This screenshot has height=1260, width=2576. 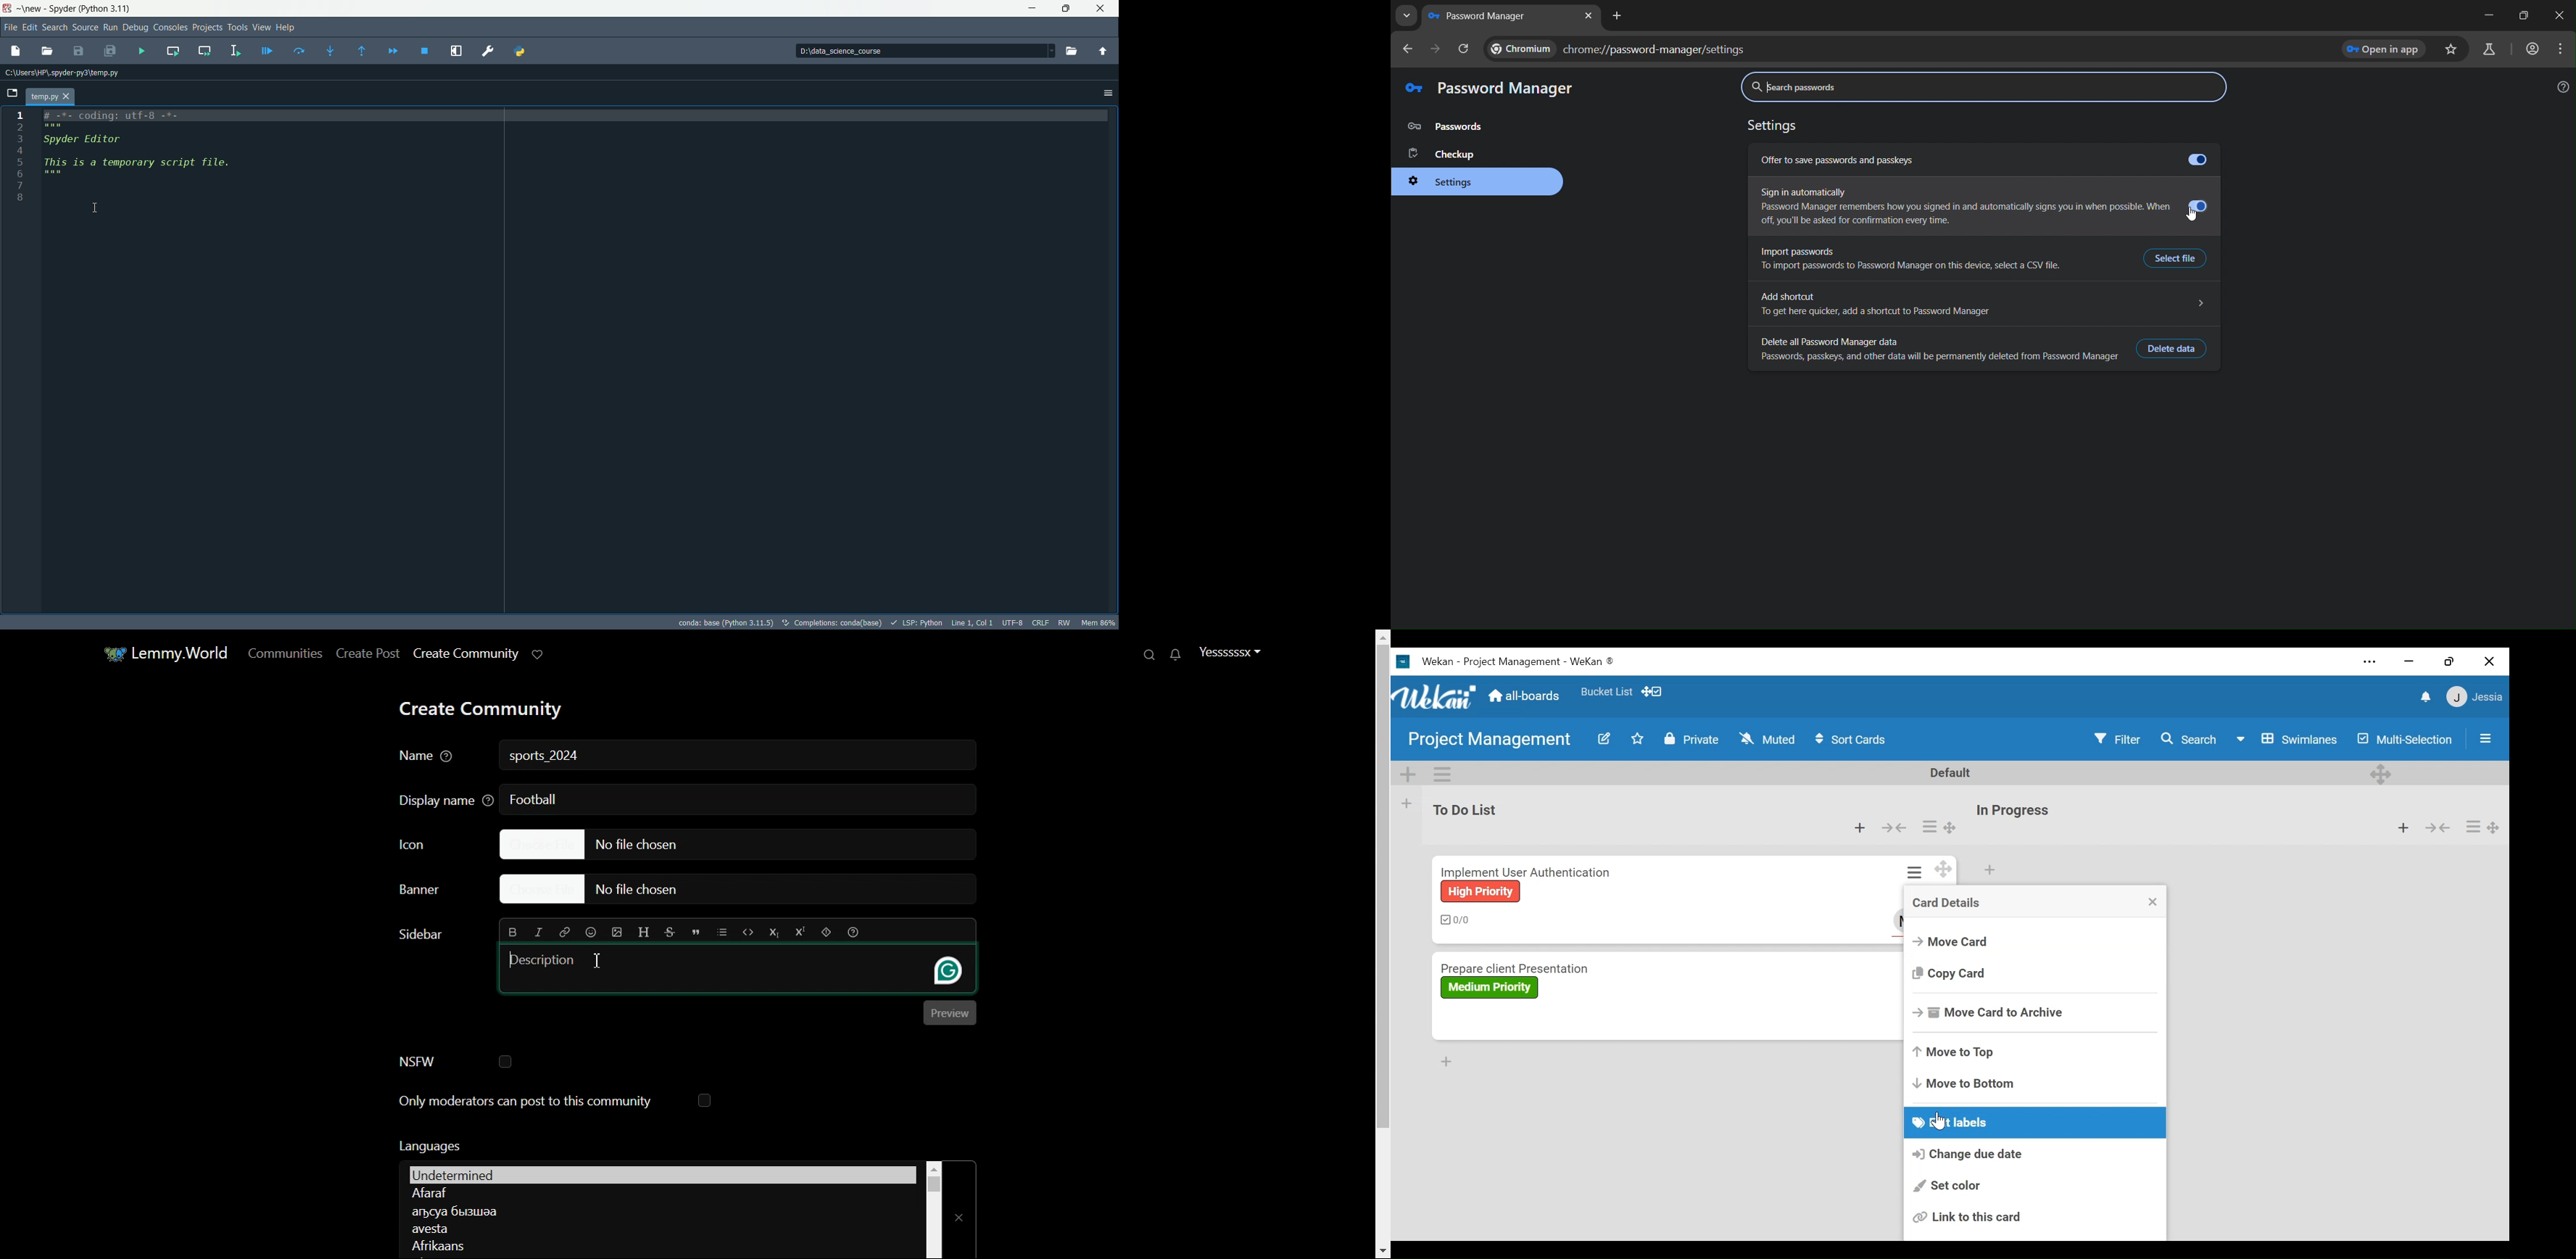 What do you see at coordinates (2453, 49) in the screenshot?
I see `bookmark page` at bounding box center [2453, 49].